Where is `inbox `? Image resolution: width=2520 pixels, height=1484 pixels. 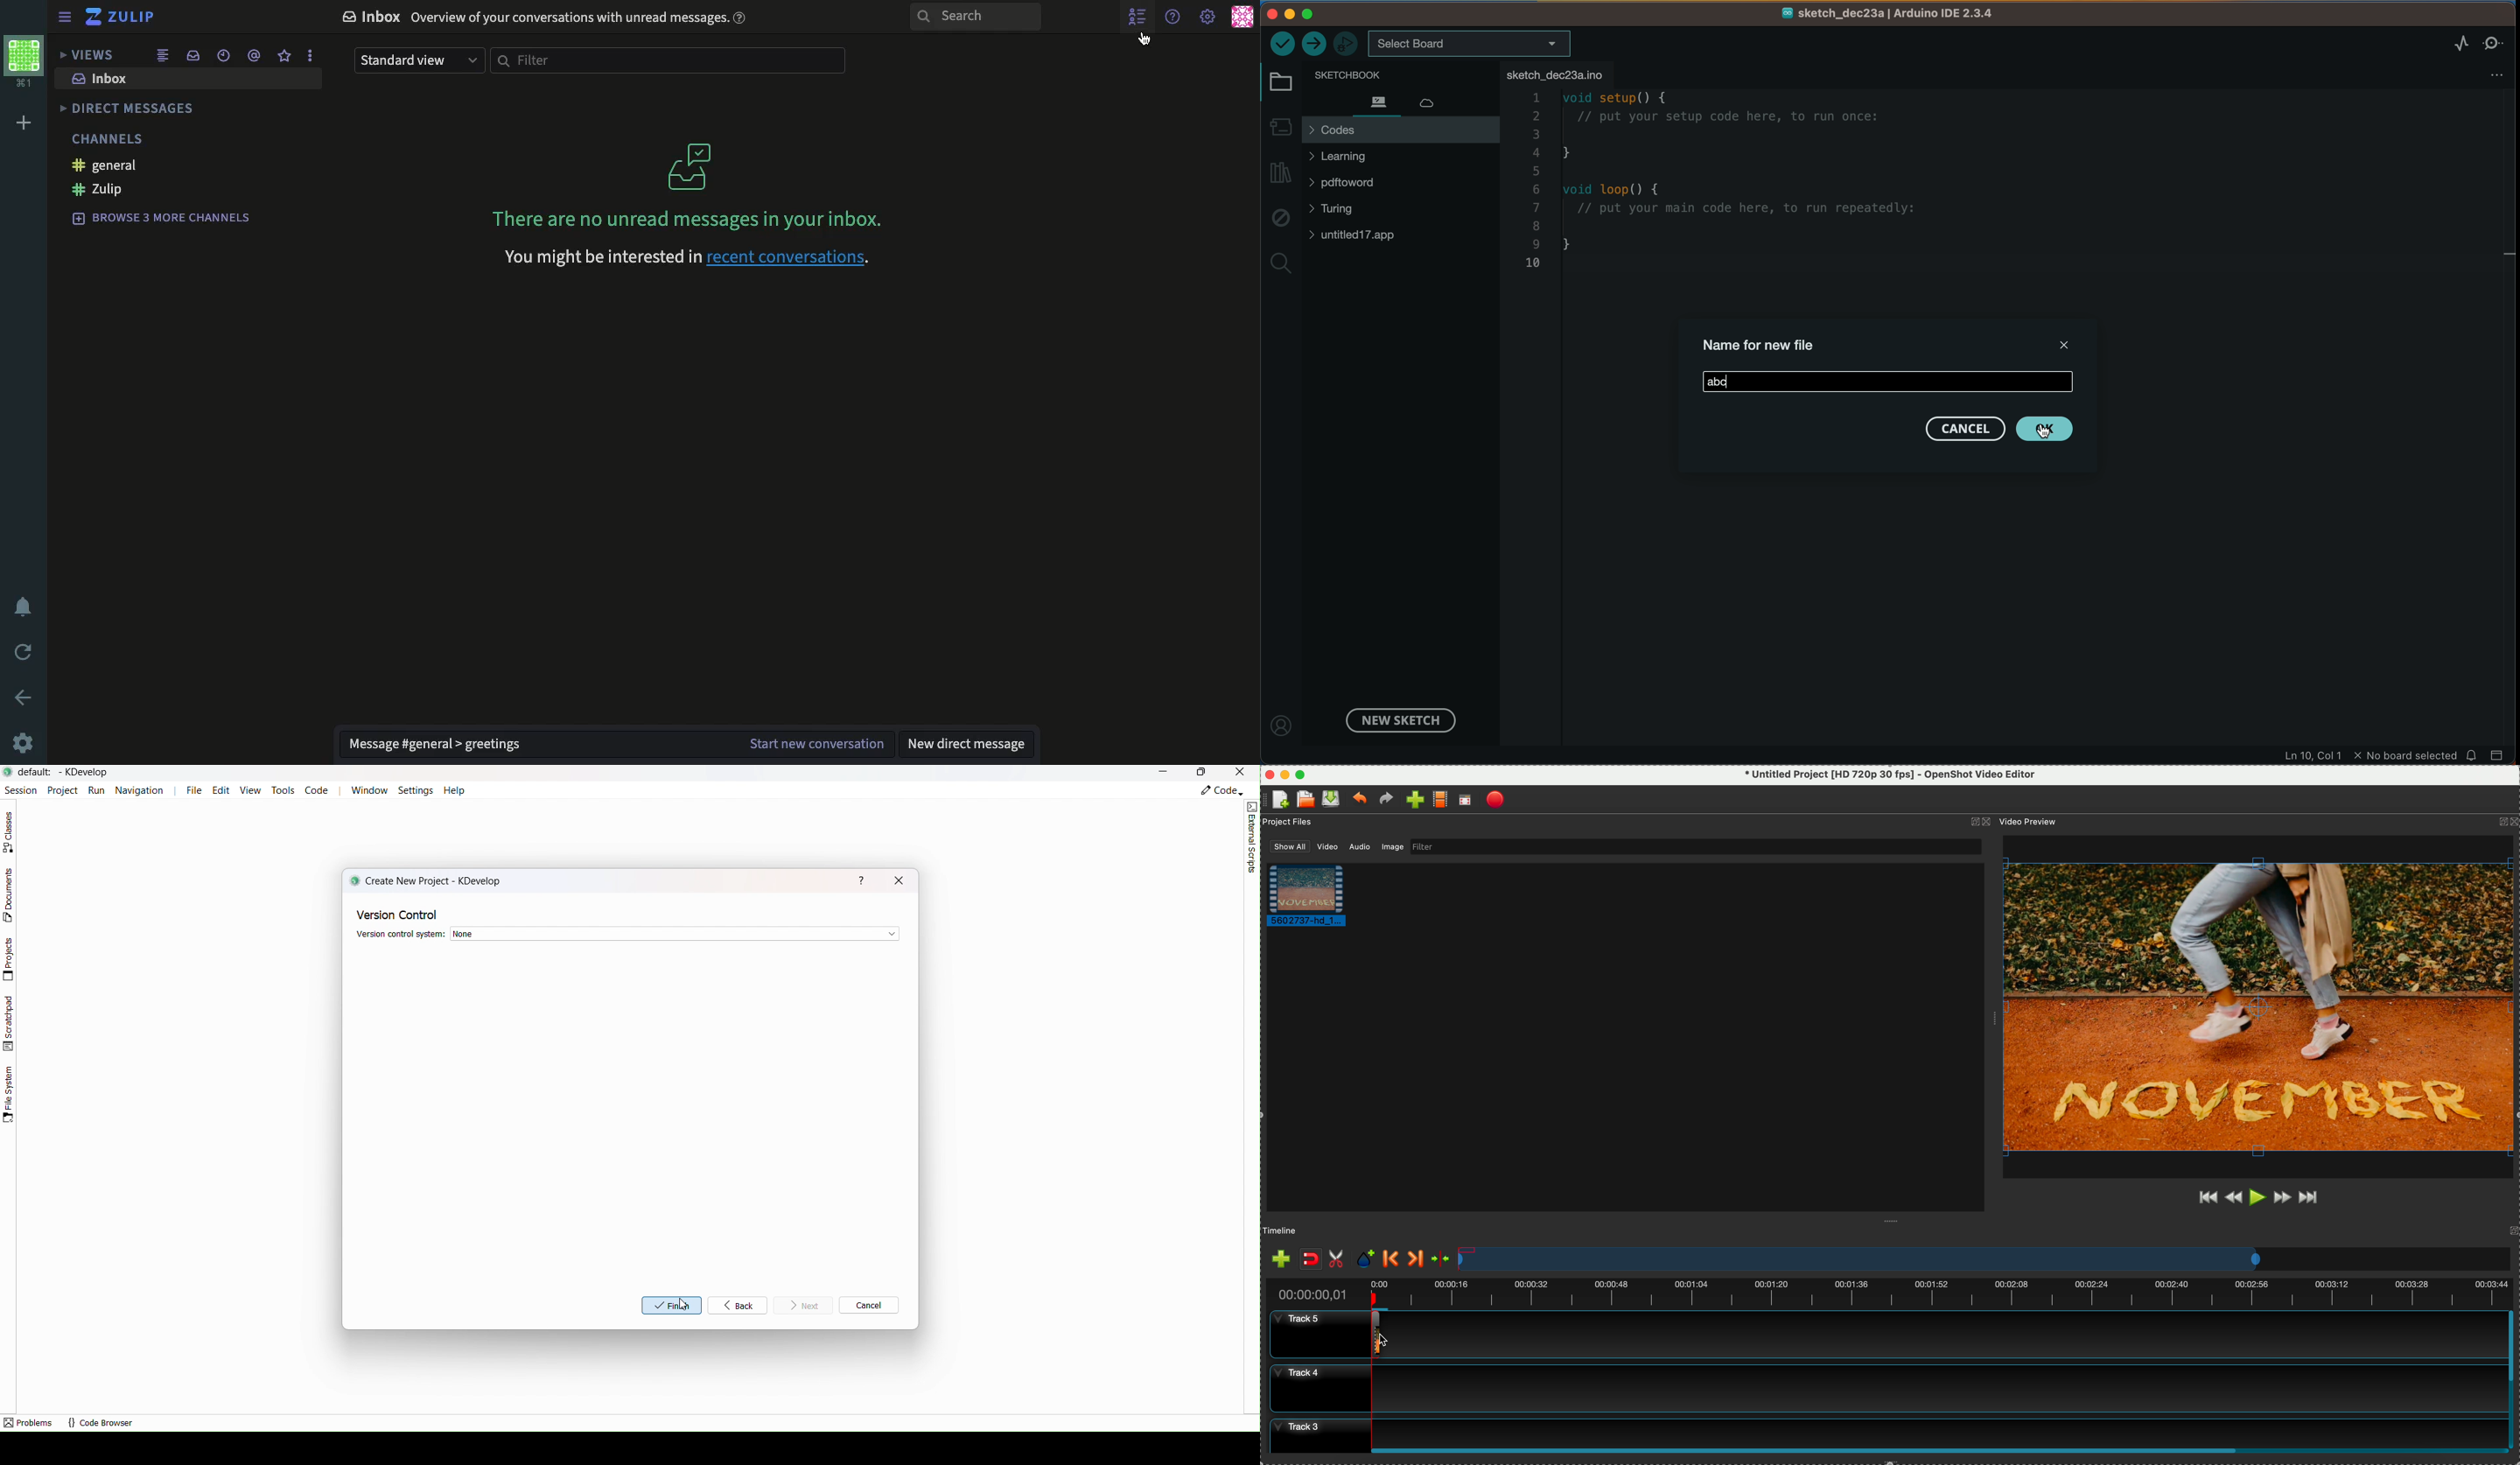 inbox  is located at coordinates (97, 80).